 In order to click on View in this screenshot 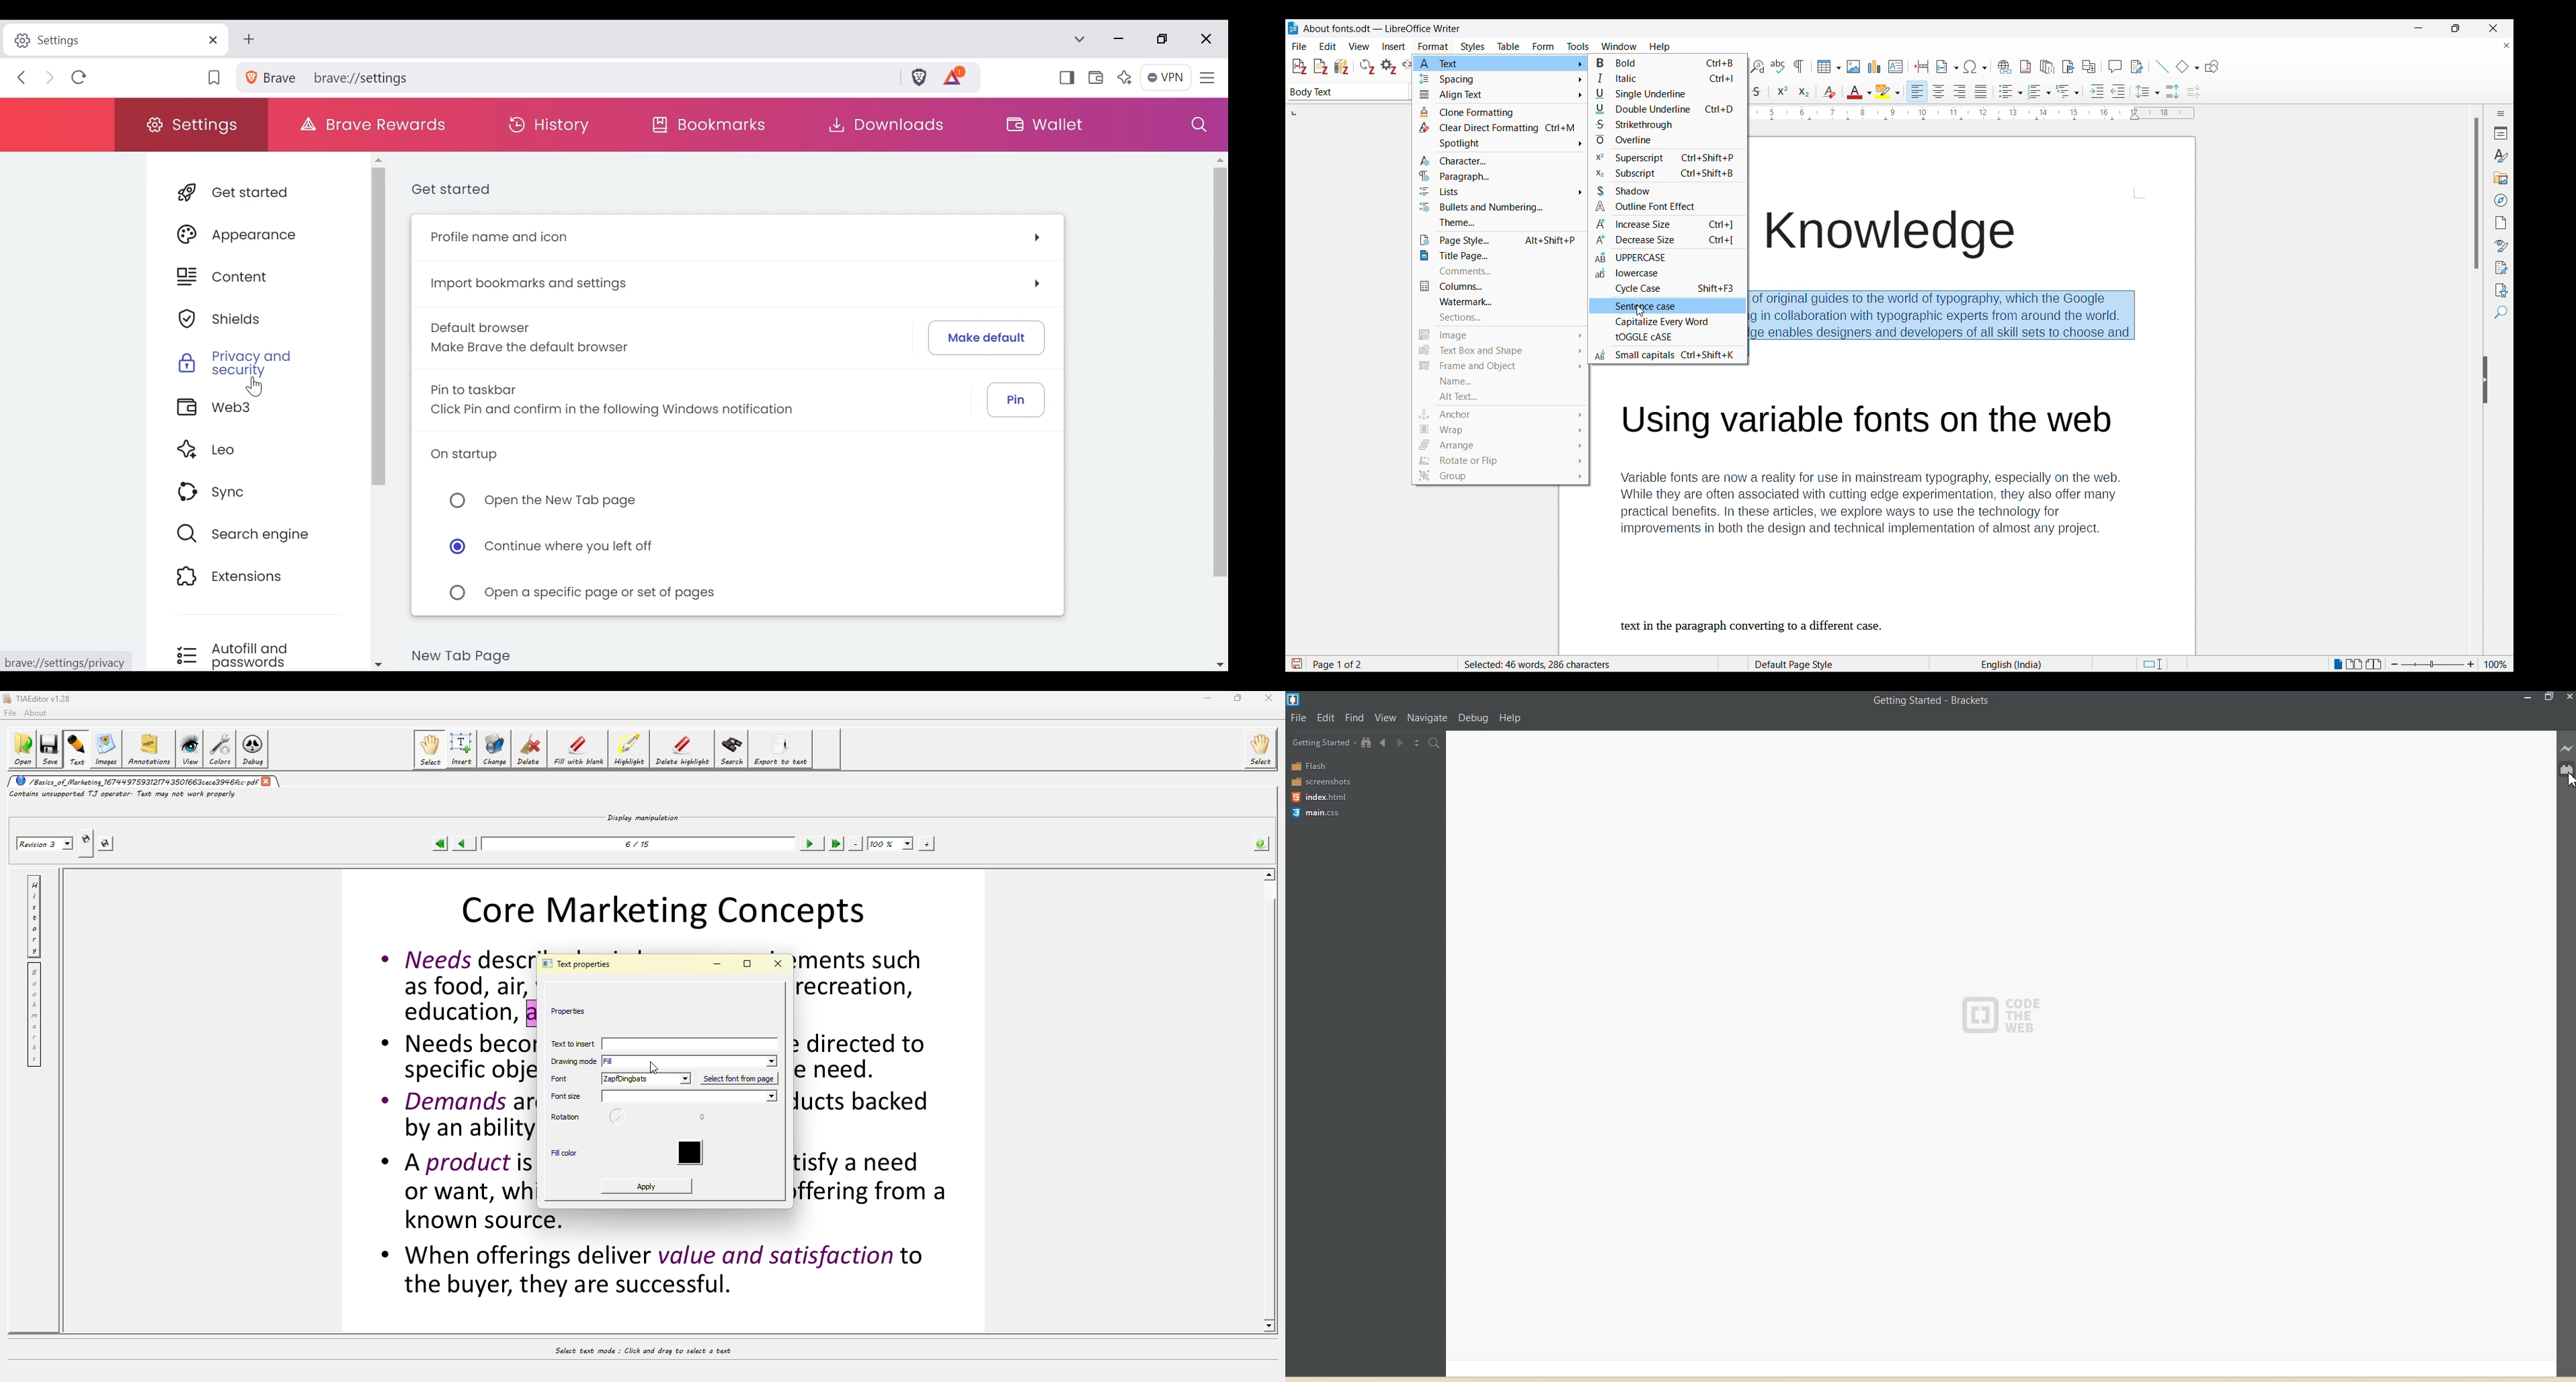, I will do `click(1386, 717)`.